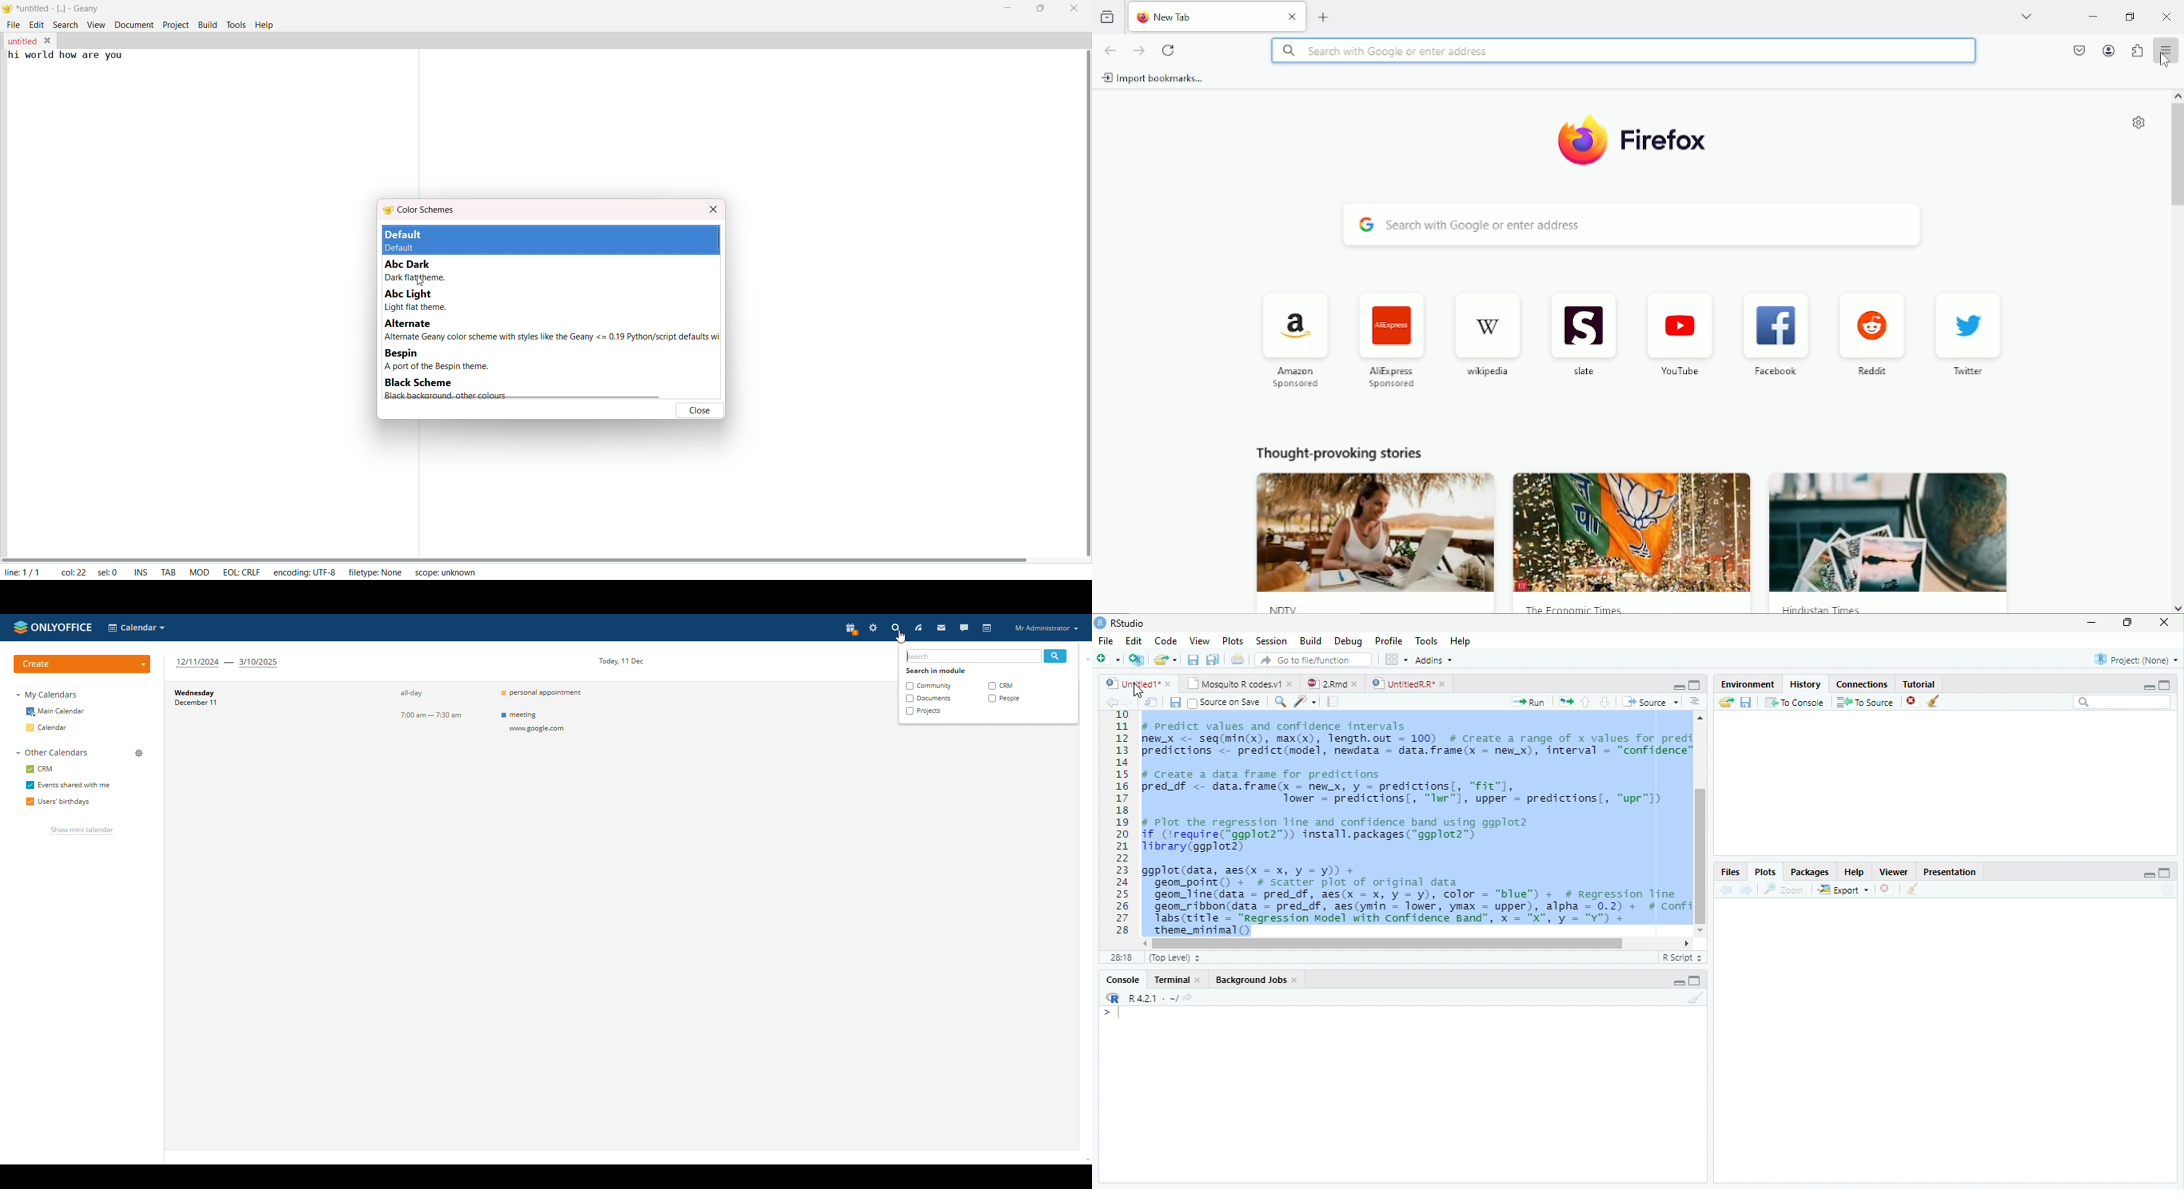  What do you see at coordinates (1122, 831) in the screenshot?
I see `11121311s161718192021223225262728` at bounding box center [1122, 831].